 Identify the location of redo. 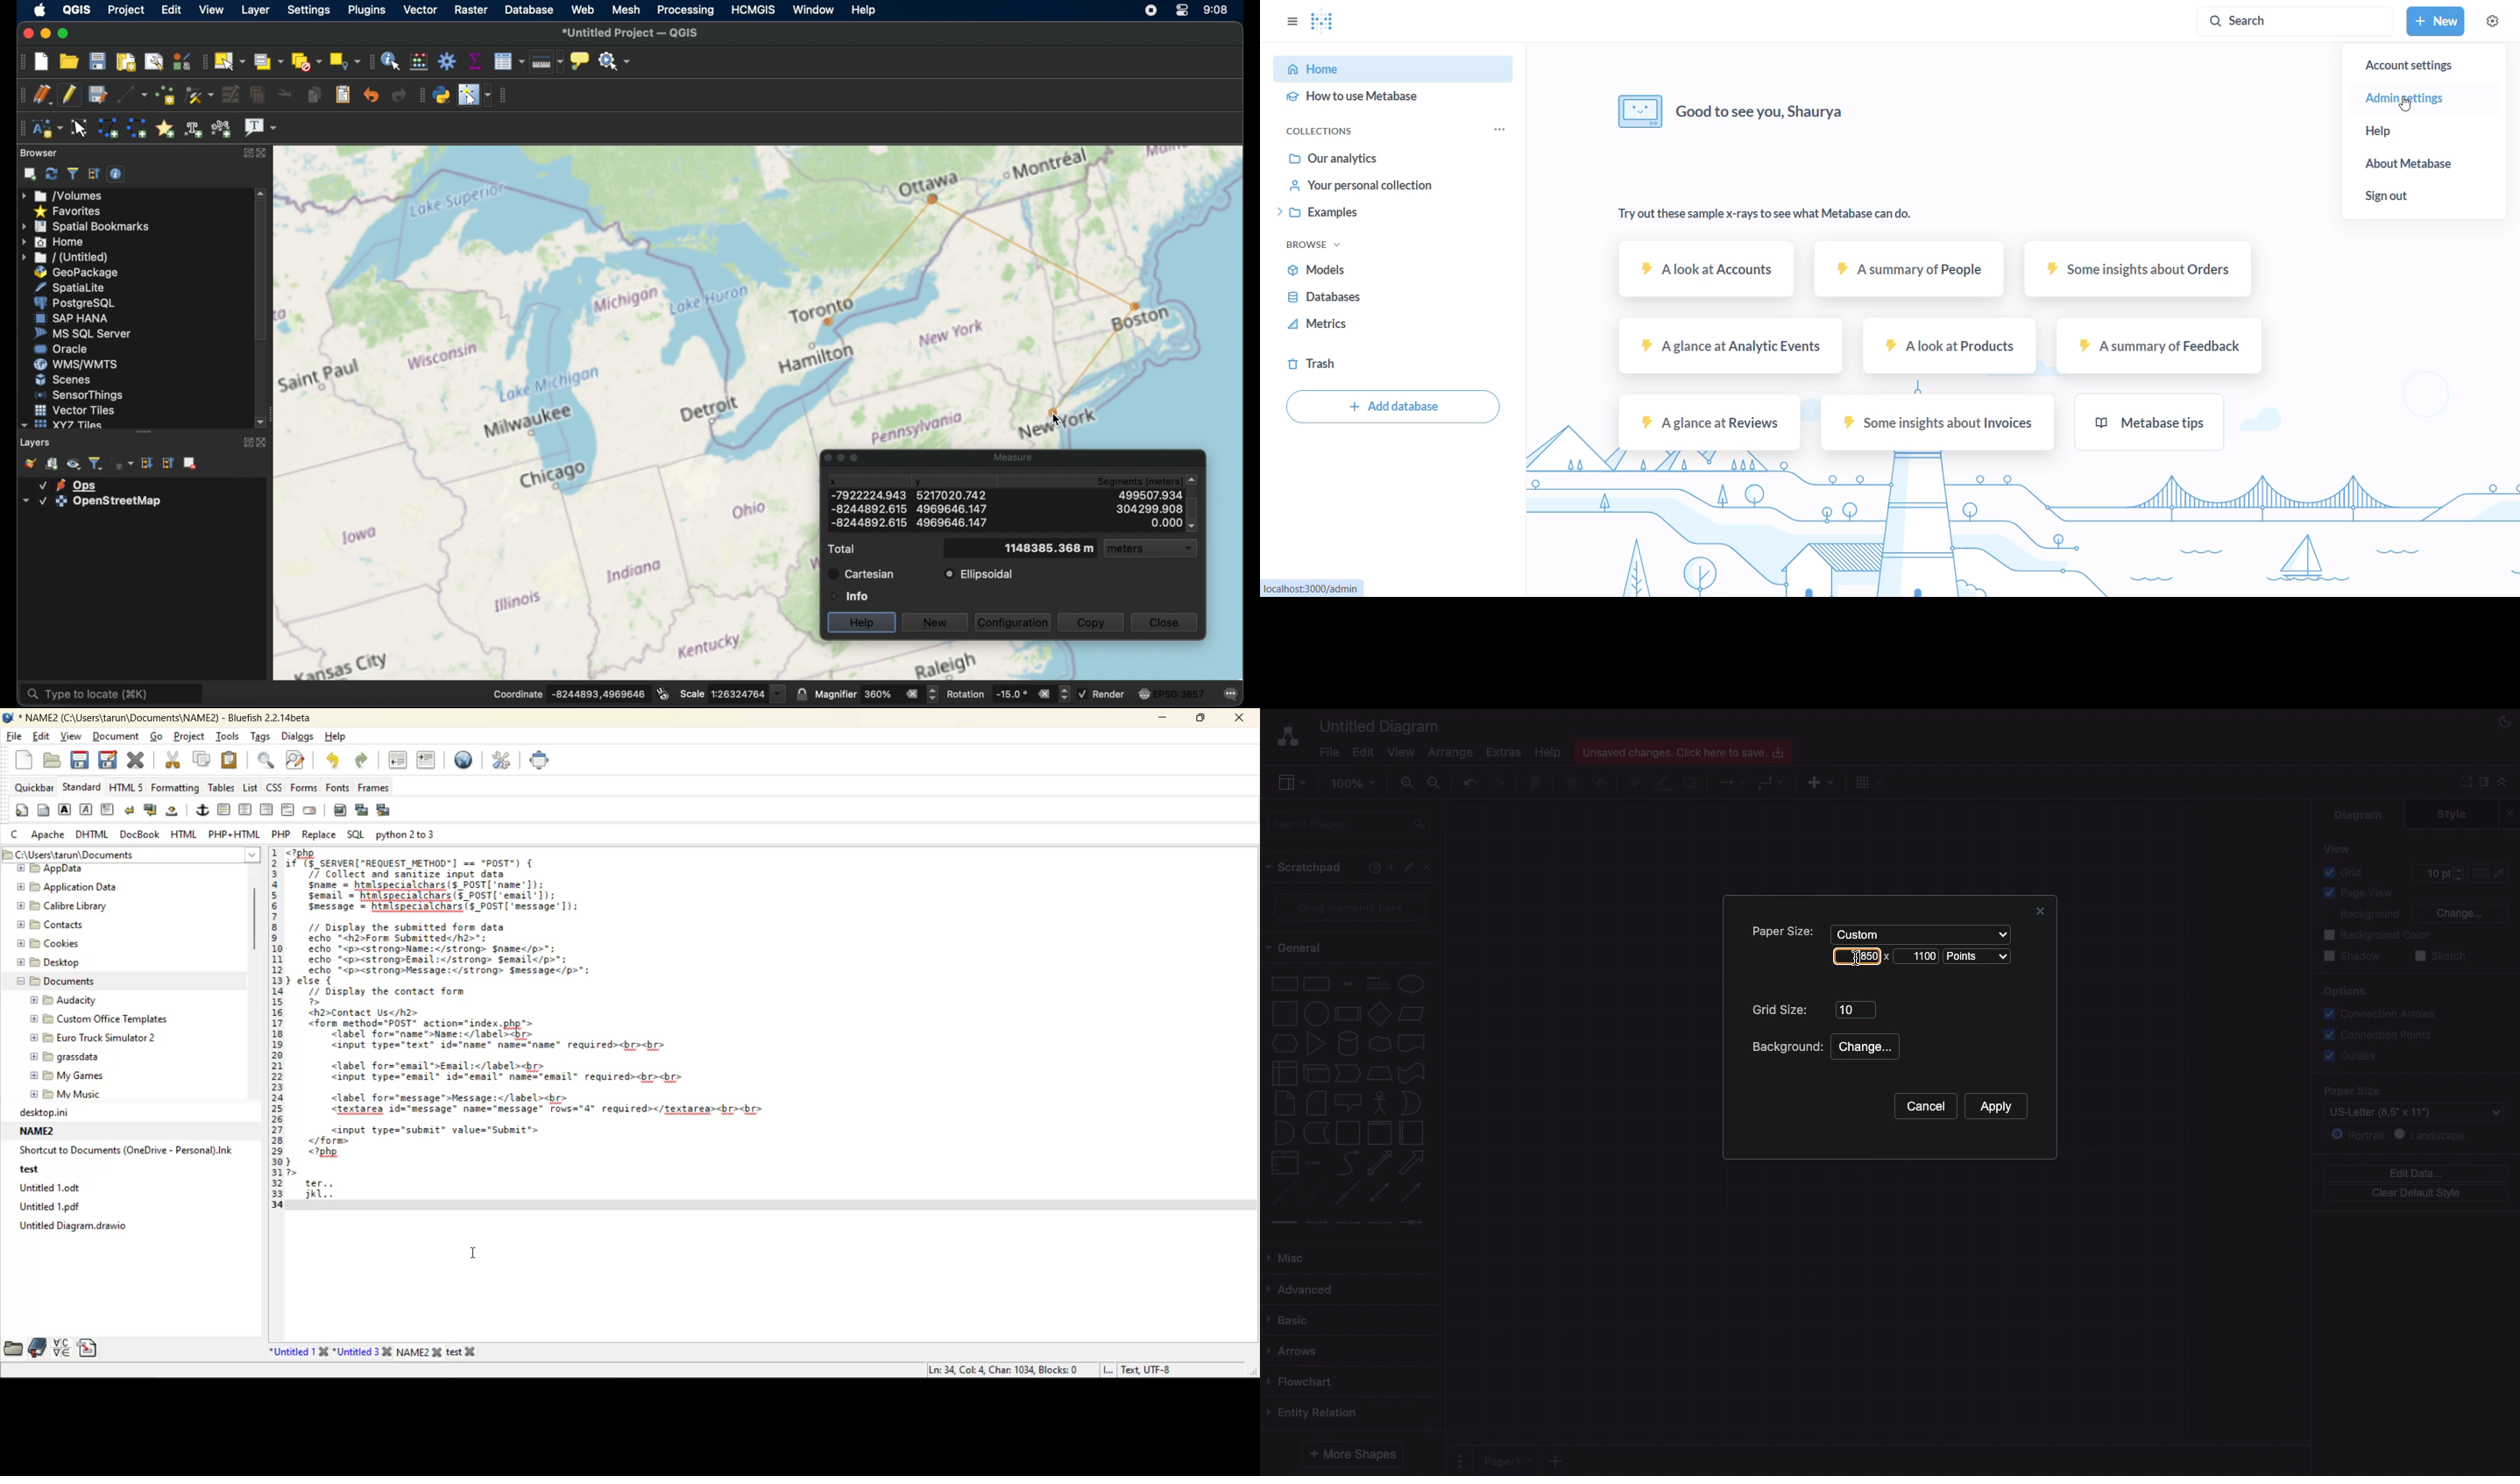
(399, 95).